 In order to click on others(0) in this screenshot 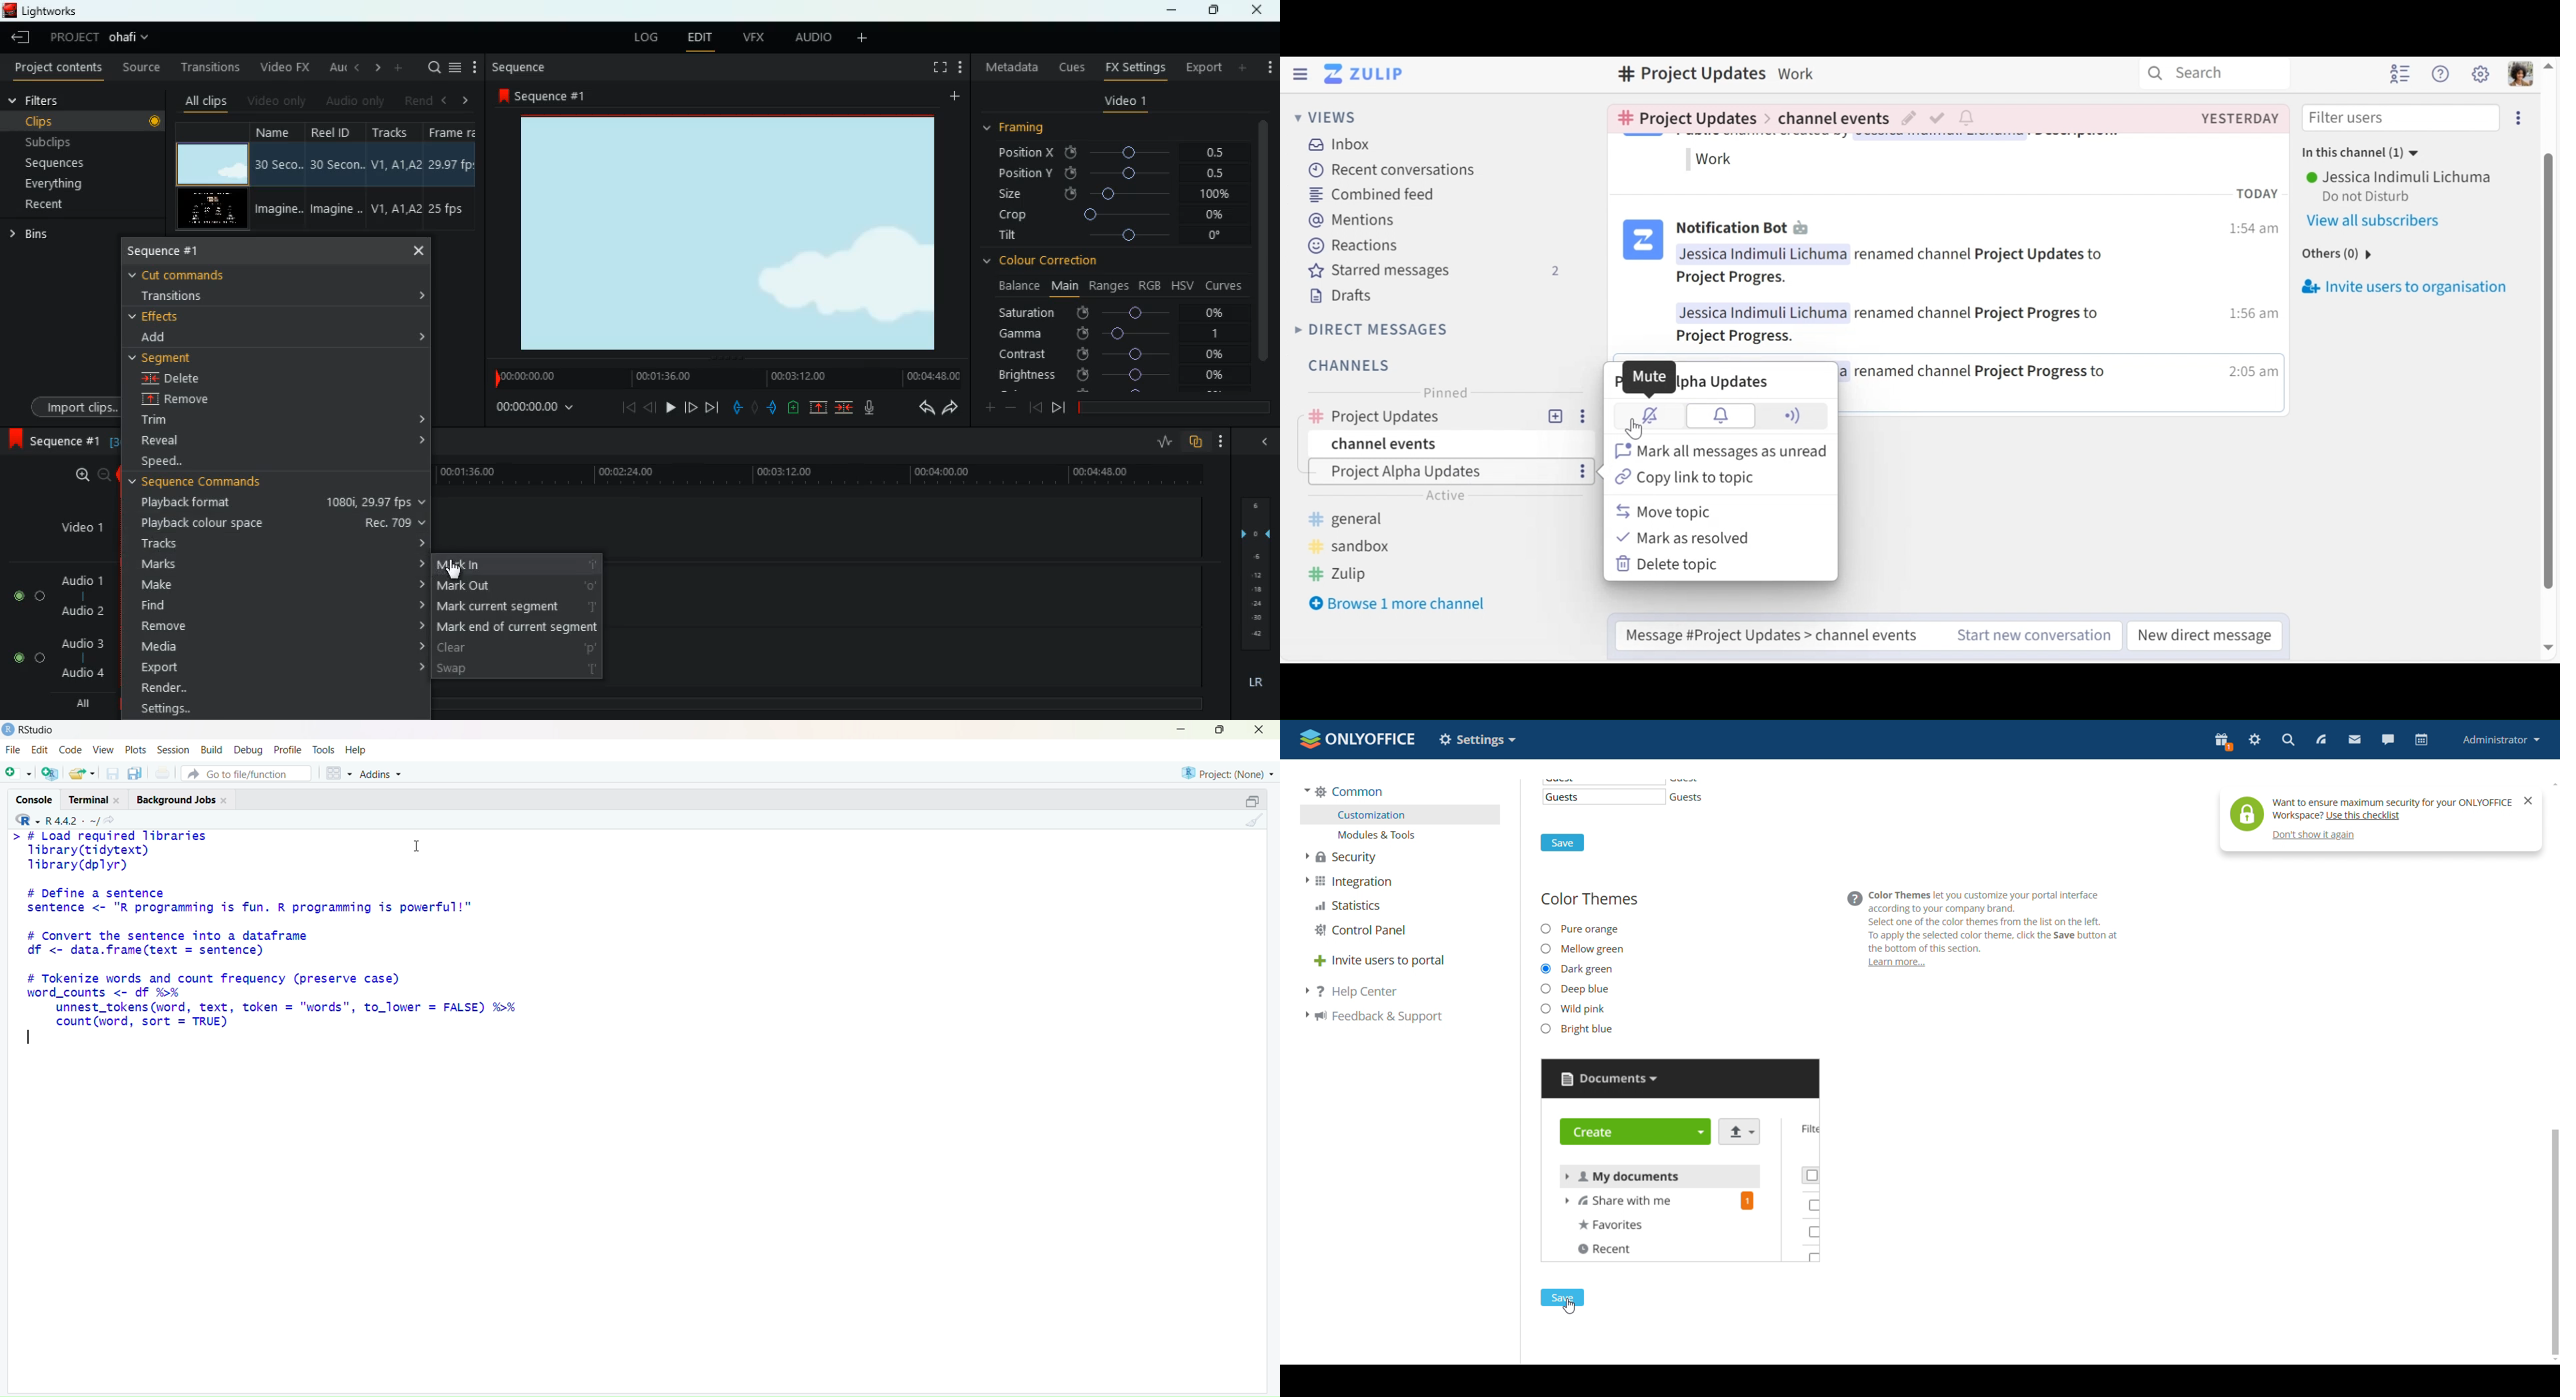, I will do `click(2332, 255)`.